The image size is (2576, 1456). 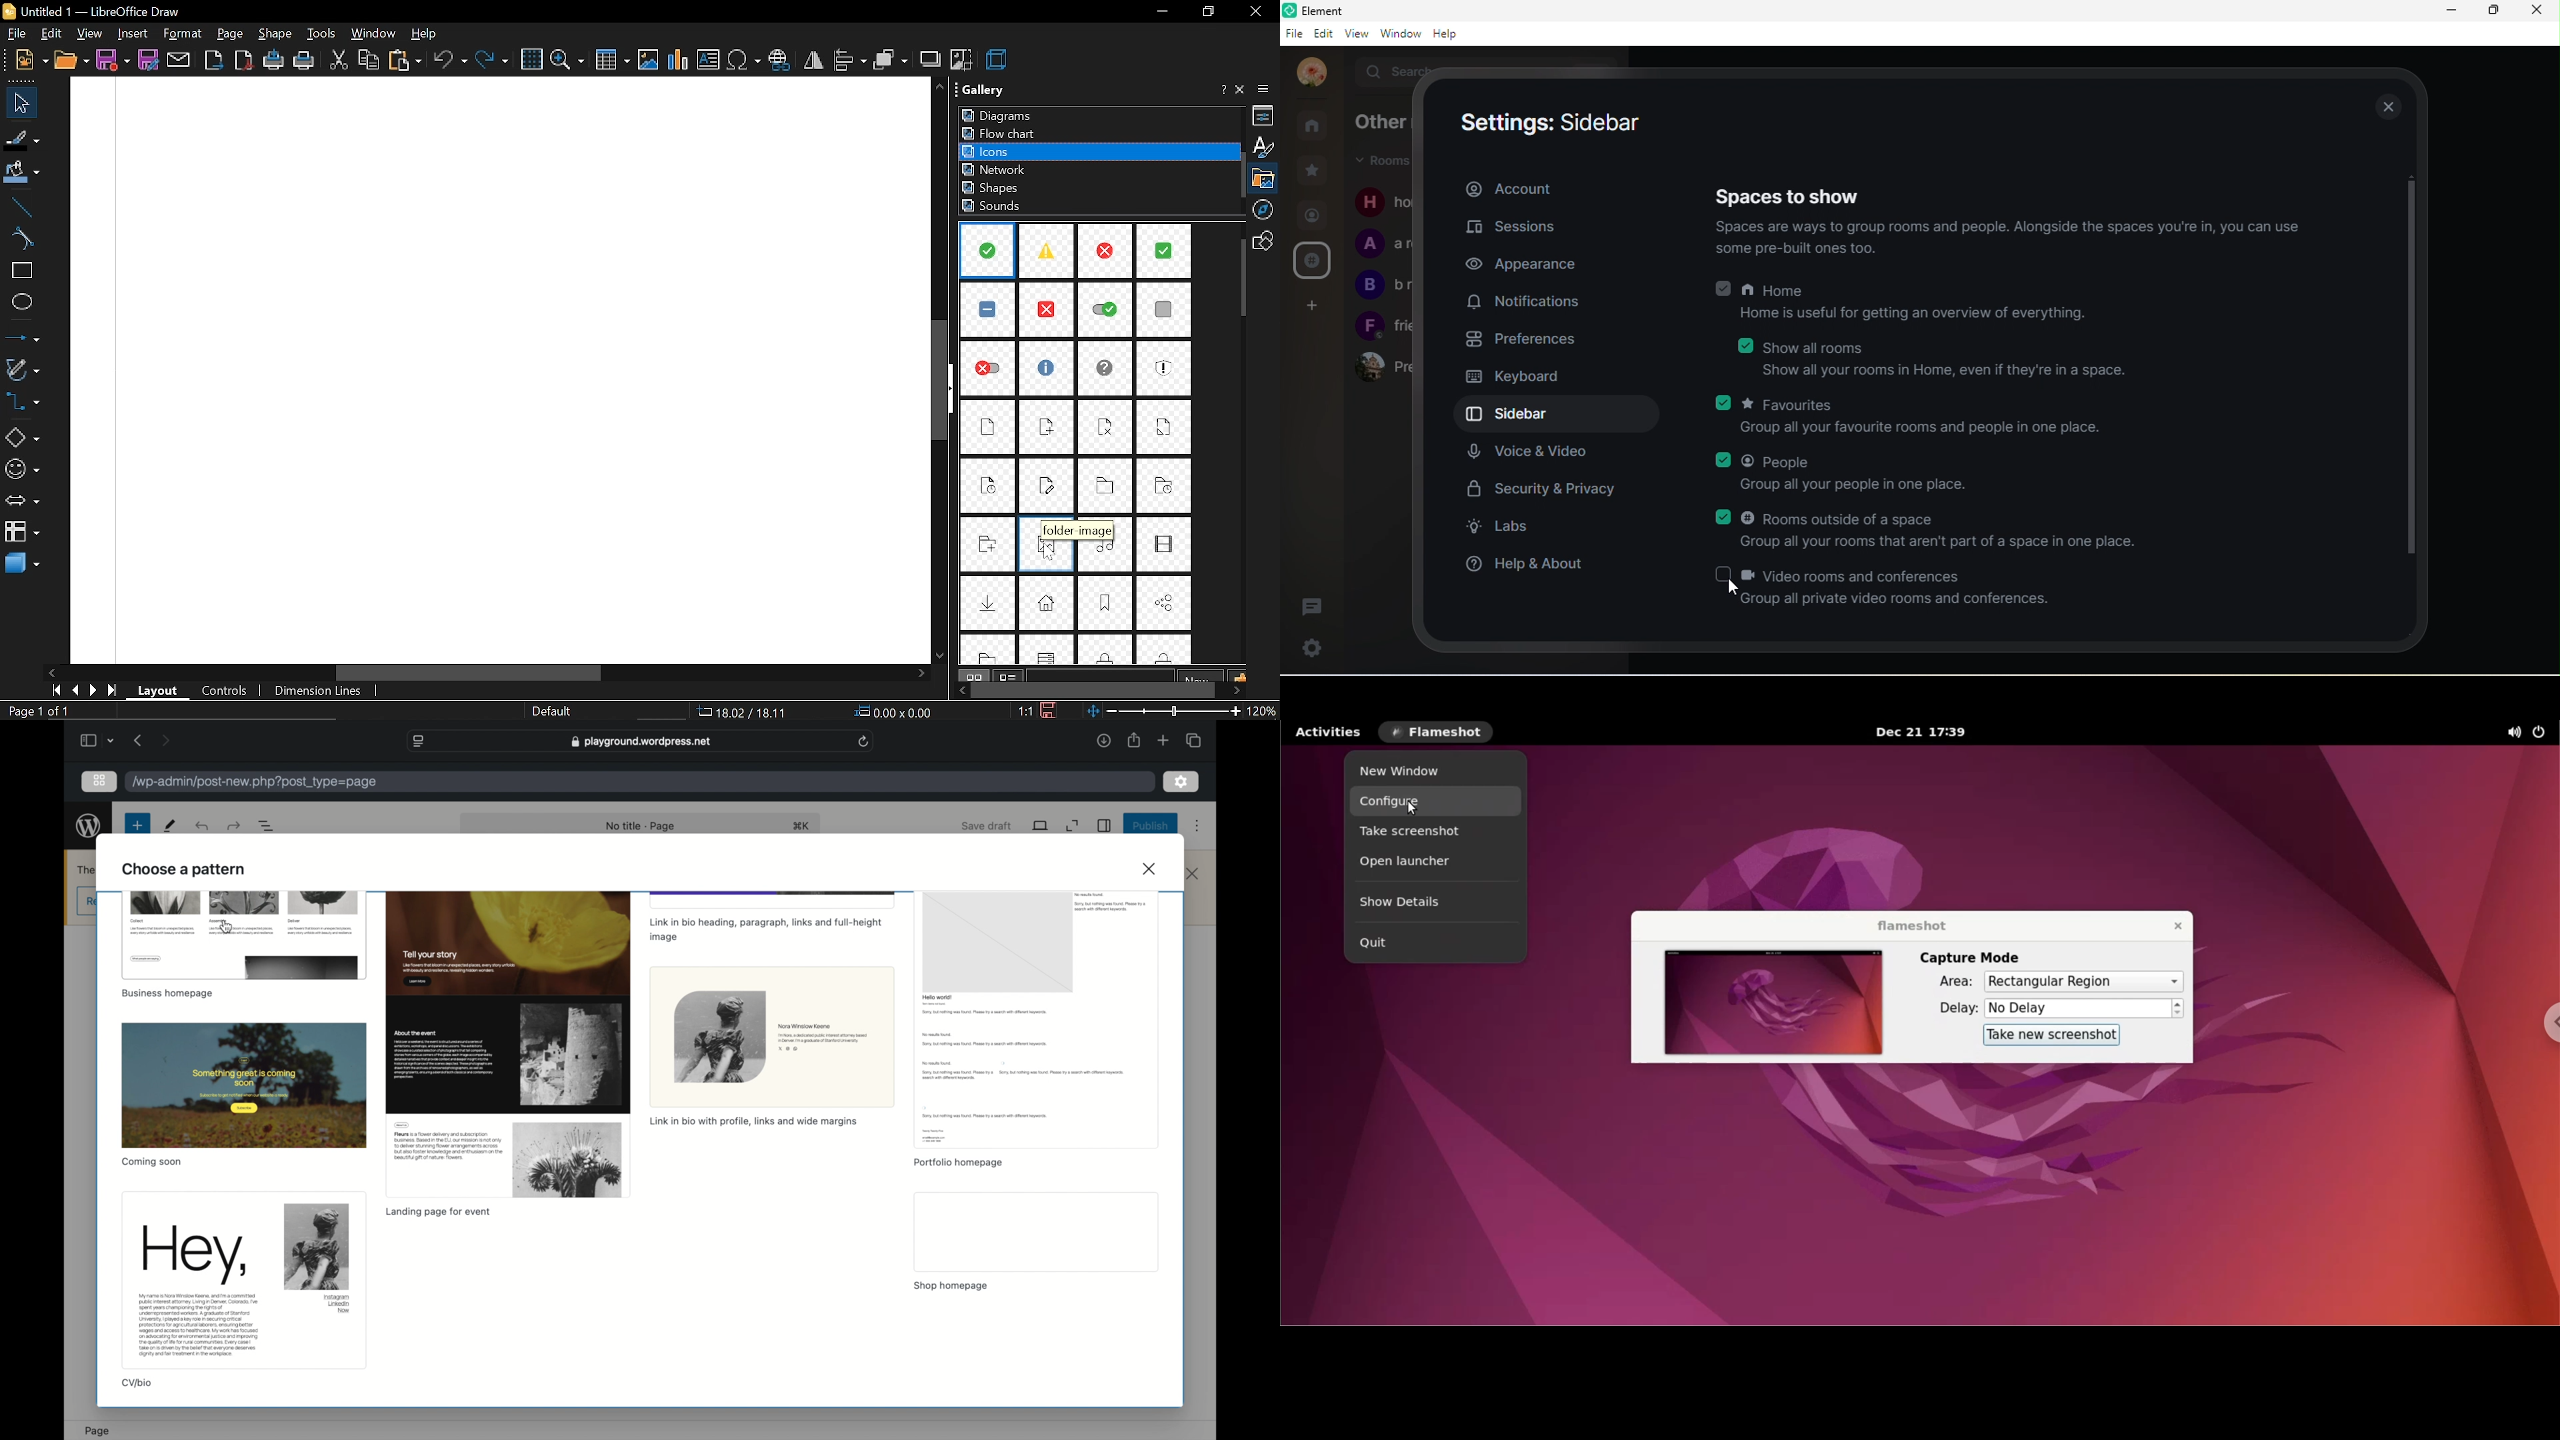 I want to click on logo, so click(x=1291, y=12).